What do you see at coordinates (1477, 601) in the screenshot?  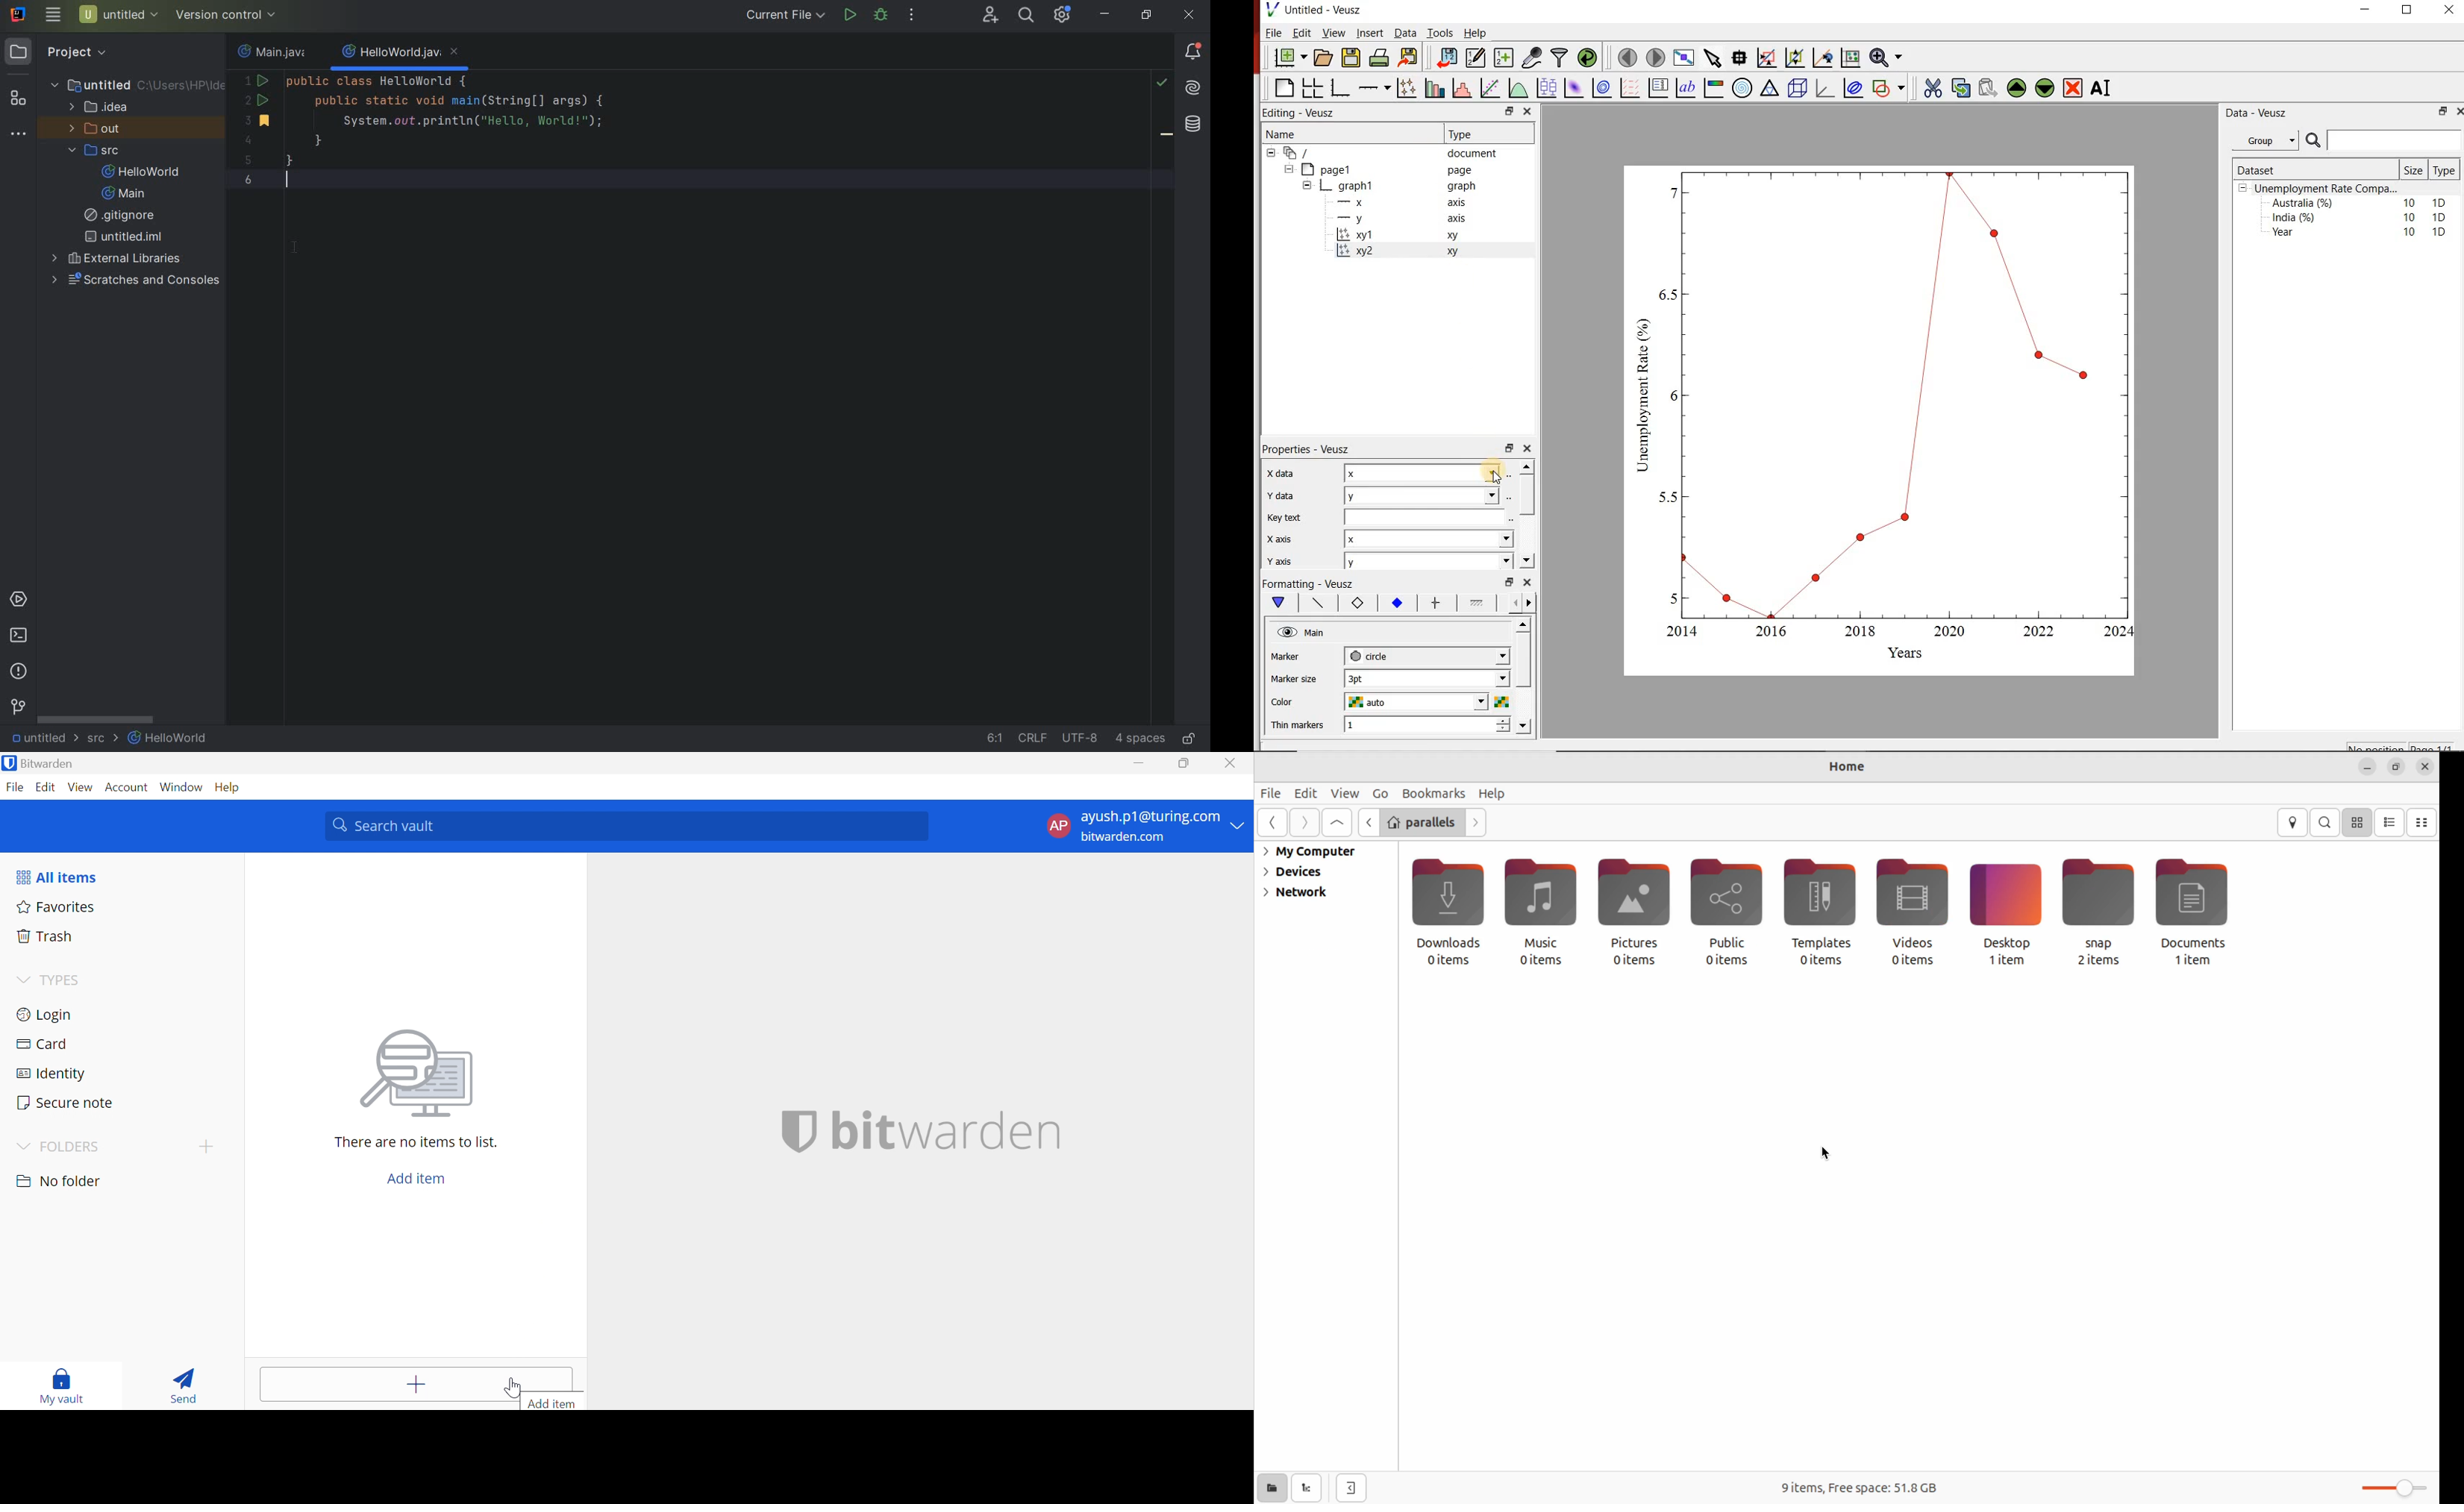 I see `line 1` at bounding box center [1477, 601].